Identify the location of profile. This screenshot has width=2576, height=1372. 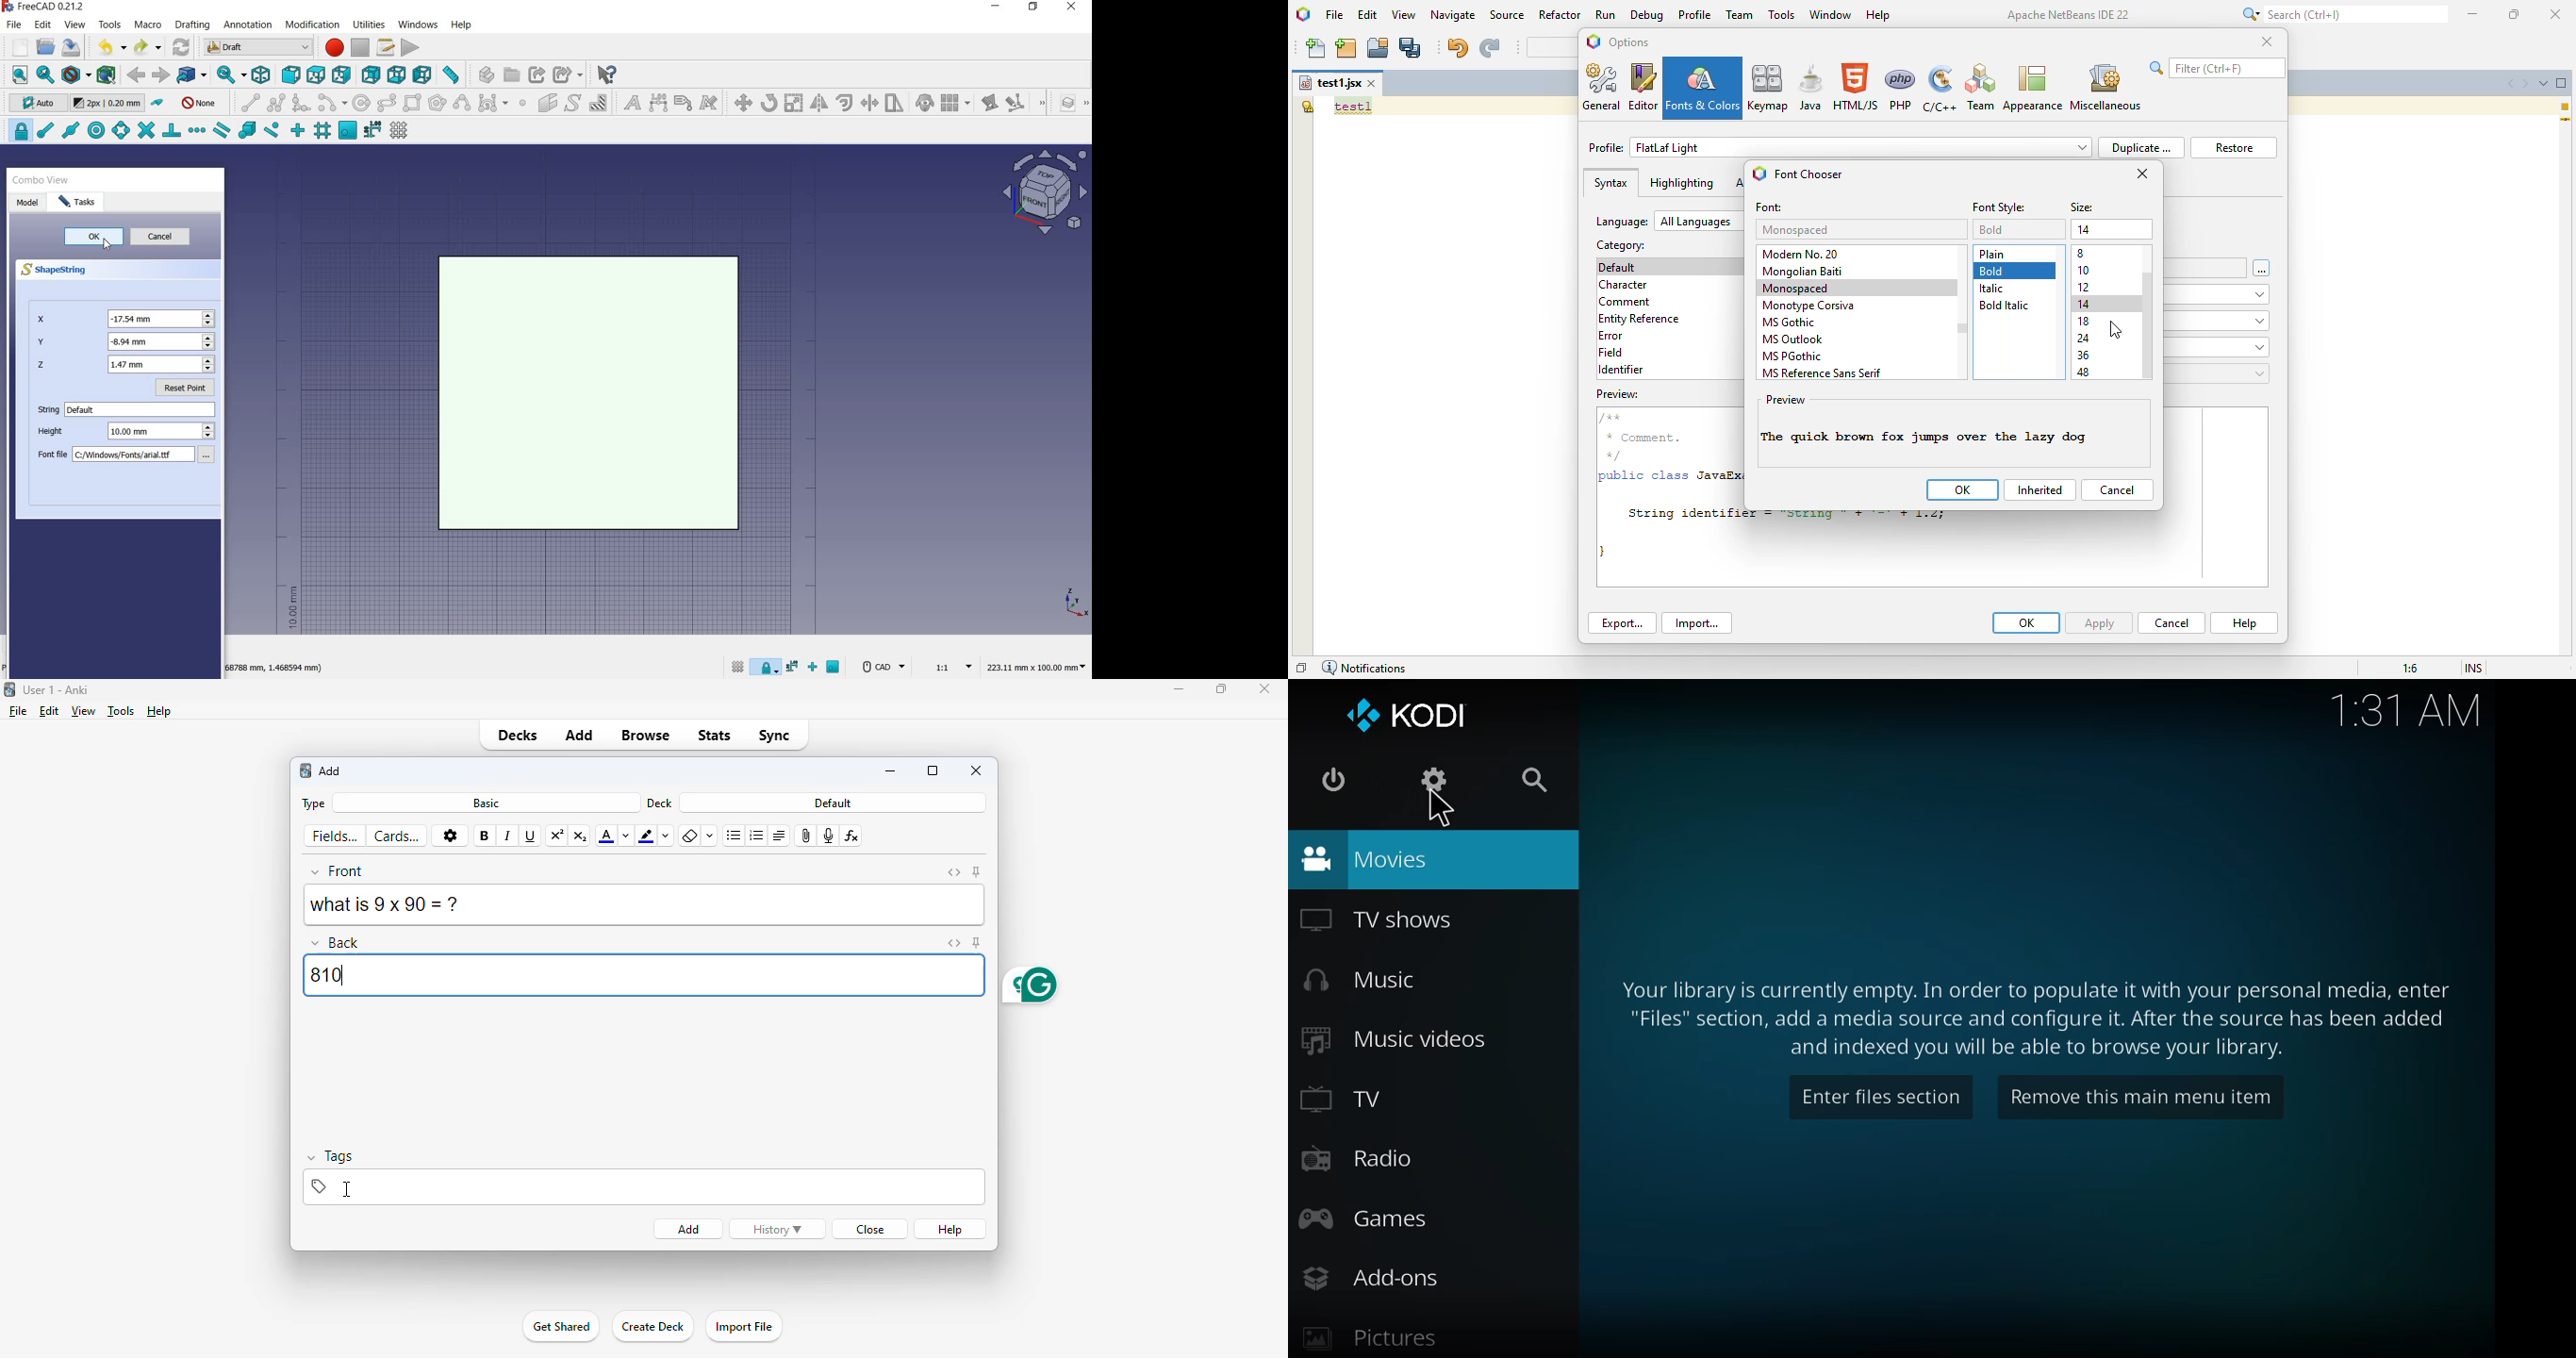
(1841, 147).